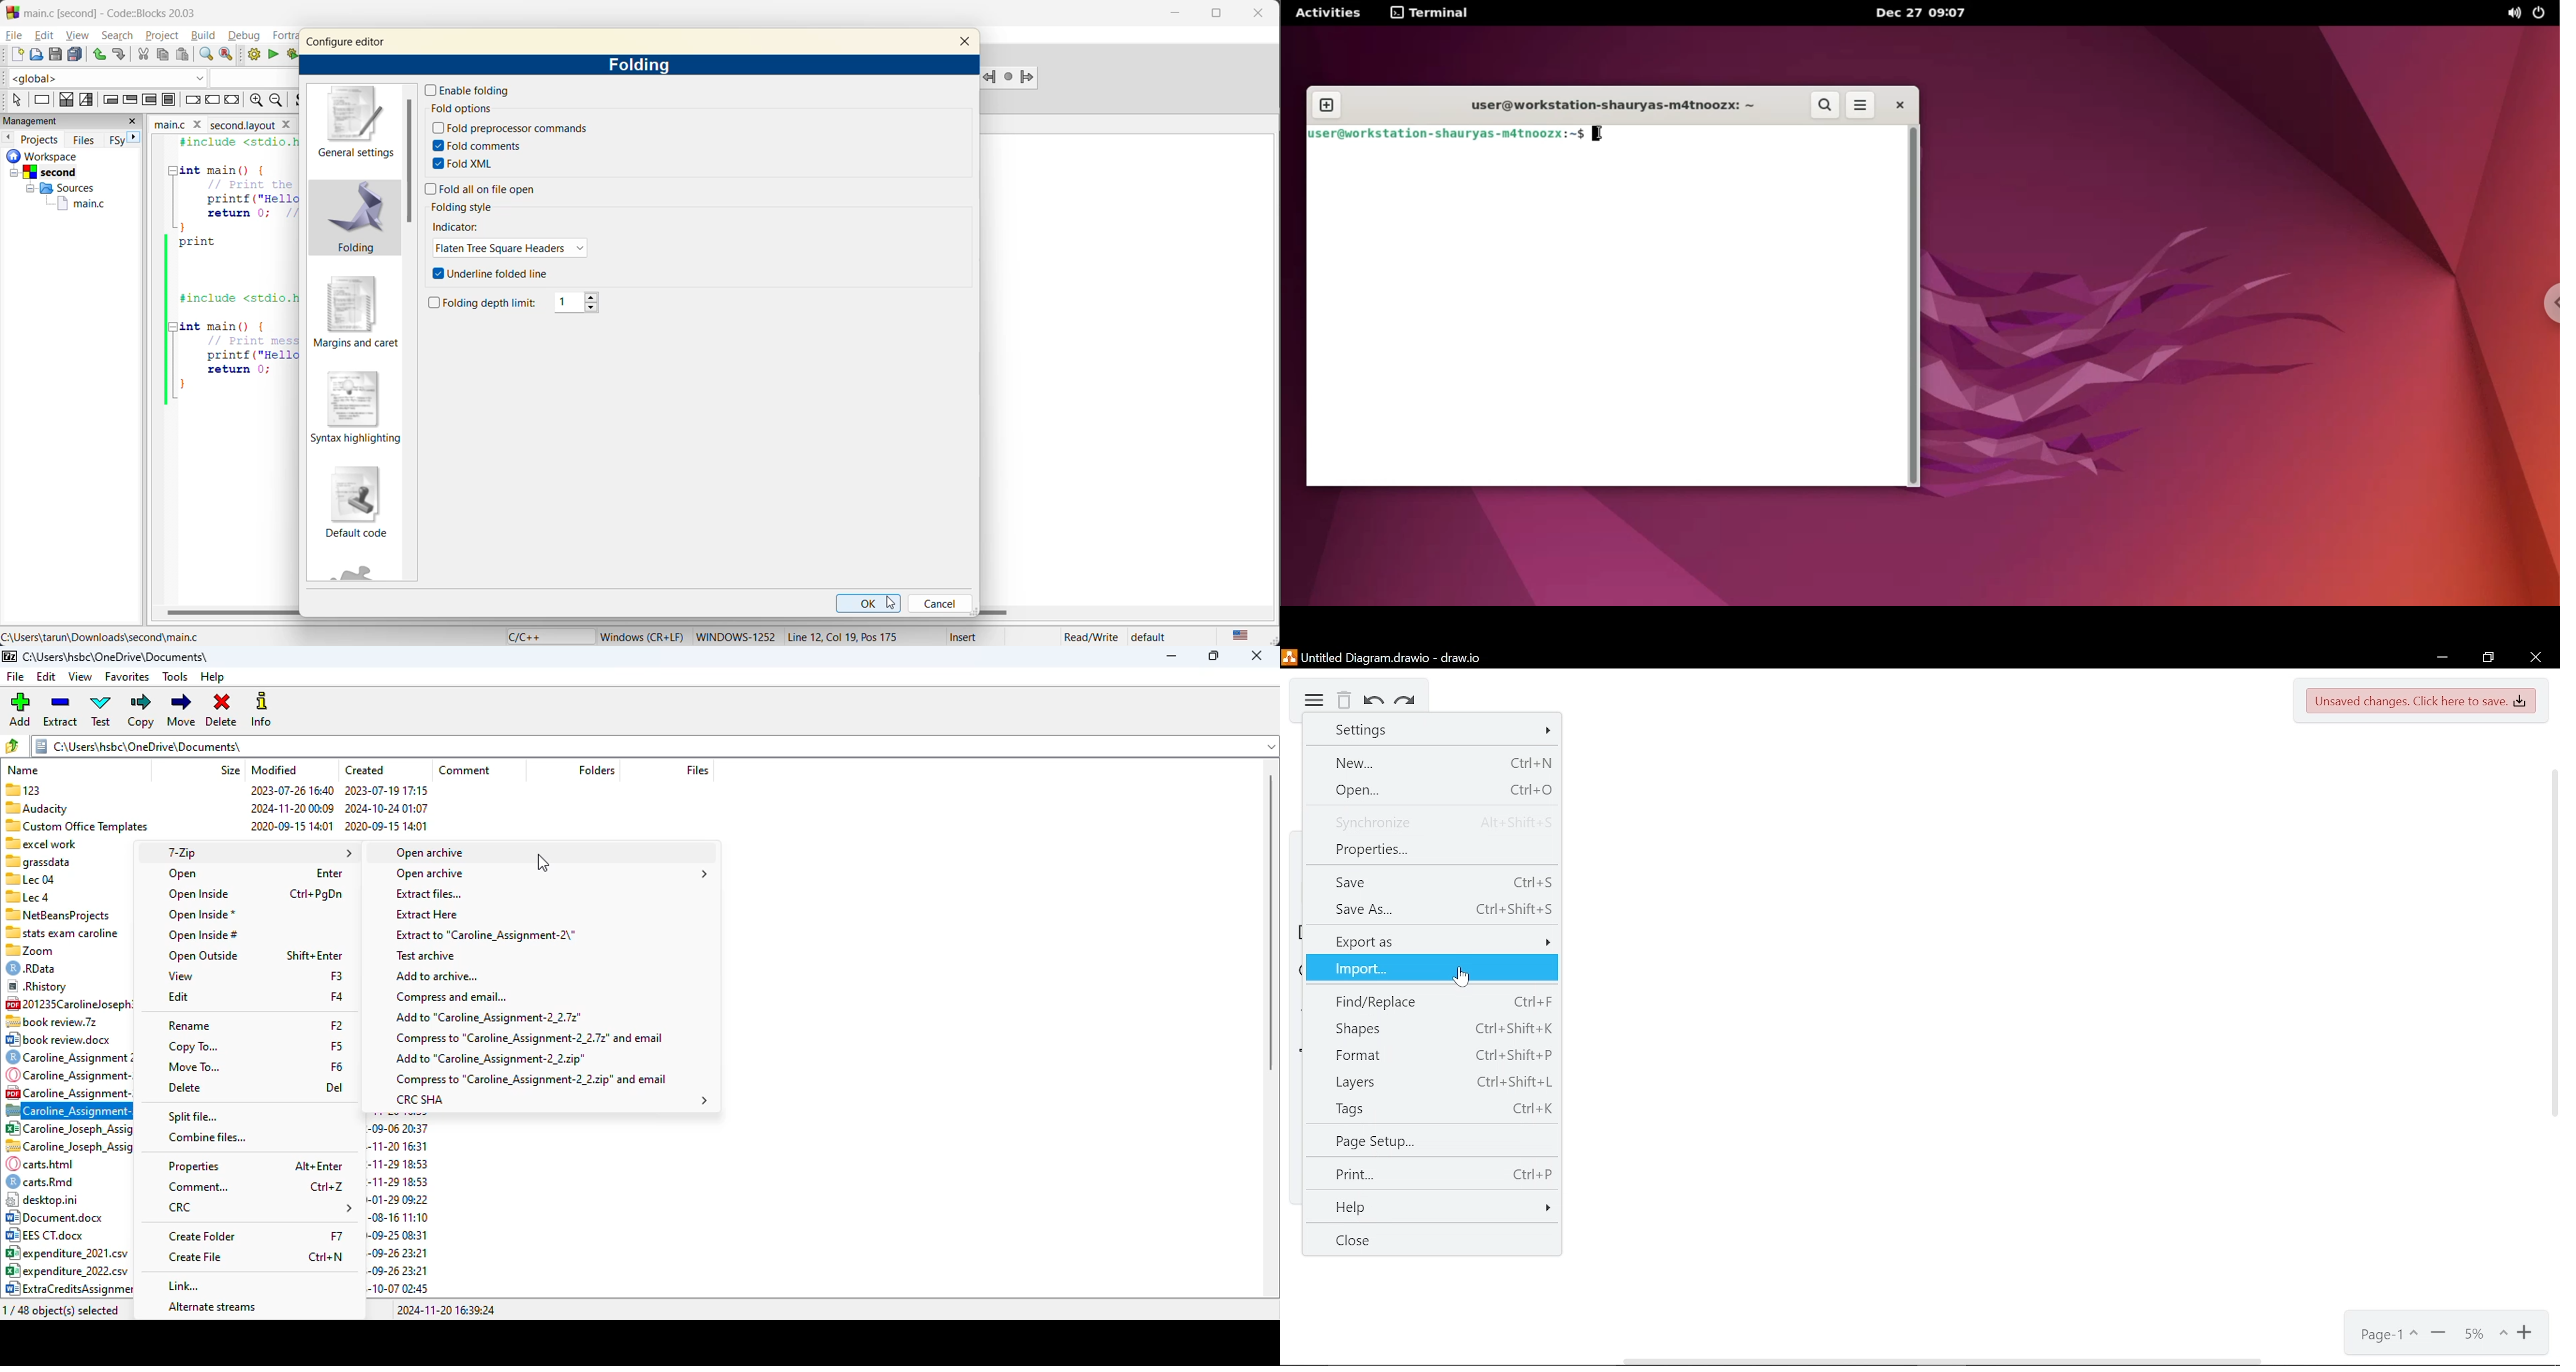 Image resolution: width=2576 pixels, height=1372 pixels. What do you see at coordinates (325, 1257) in the screenshot?
I see `shortcut for create file` at bounding box center [325, 1257].